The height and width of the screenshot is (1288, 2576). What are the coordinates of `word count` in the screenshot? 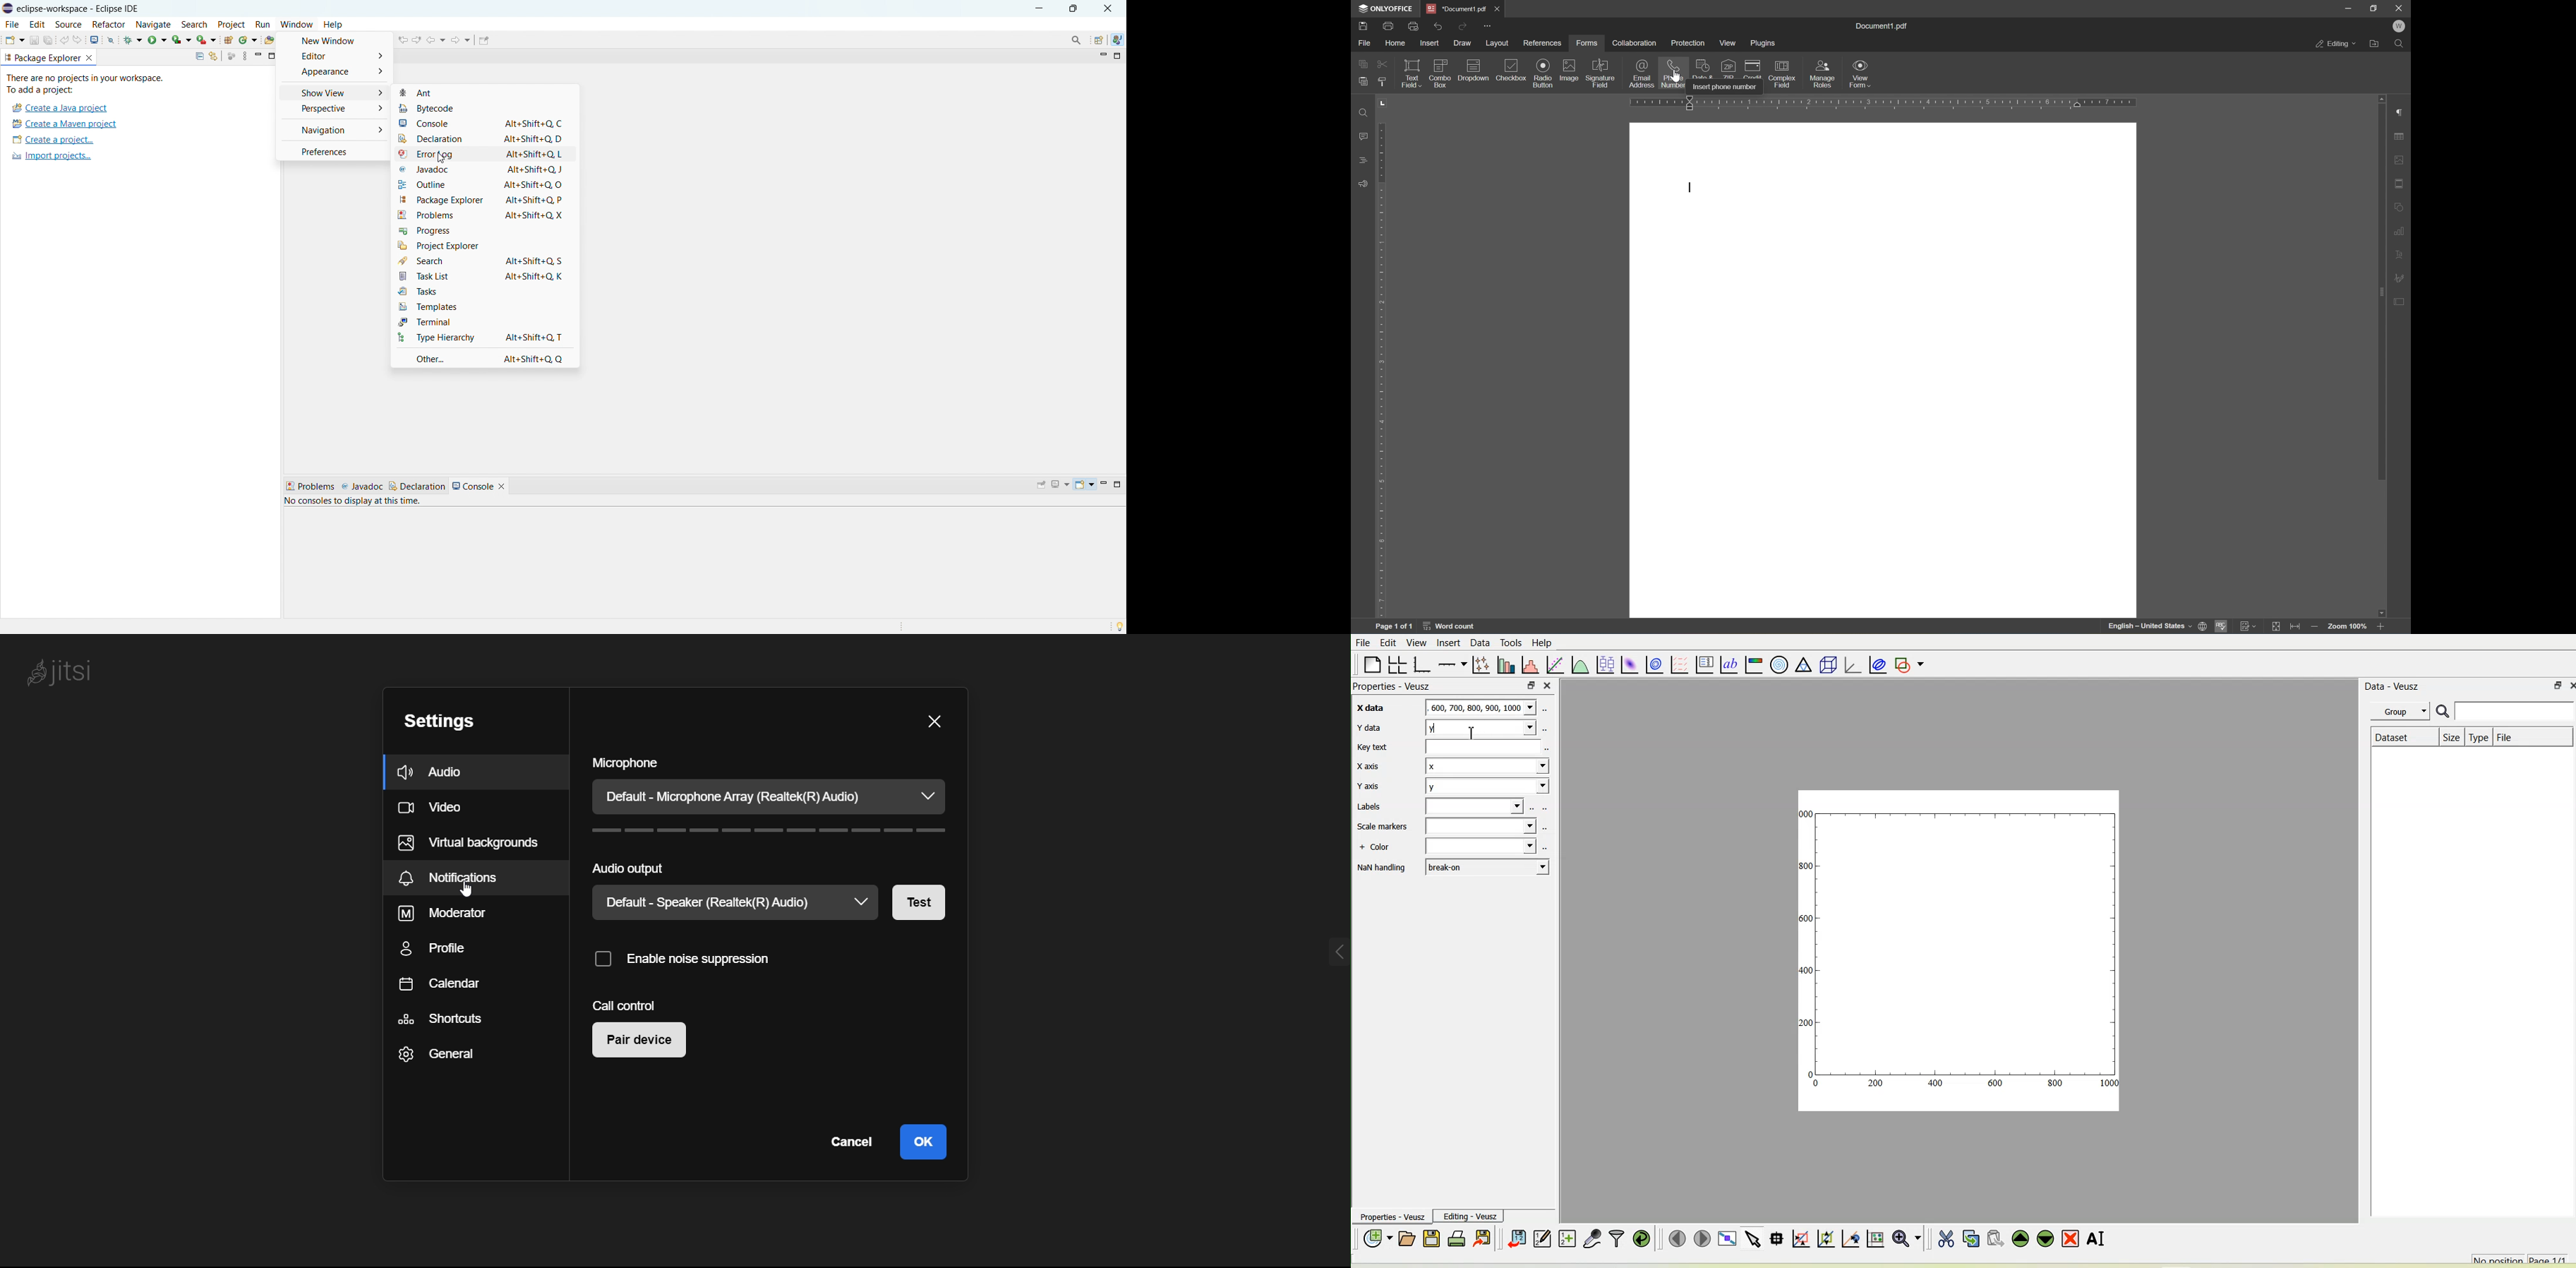 It's located at (1452, 626).